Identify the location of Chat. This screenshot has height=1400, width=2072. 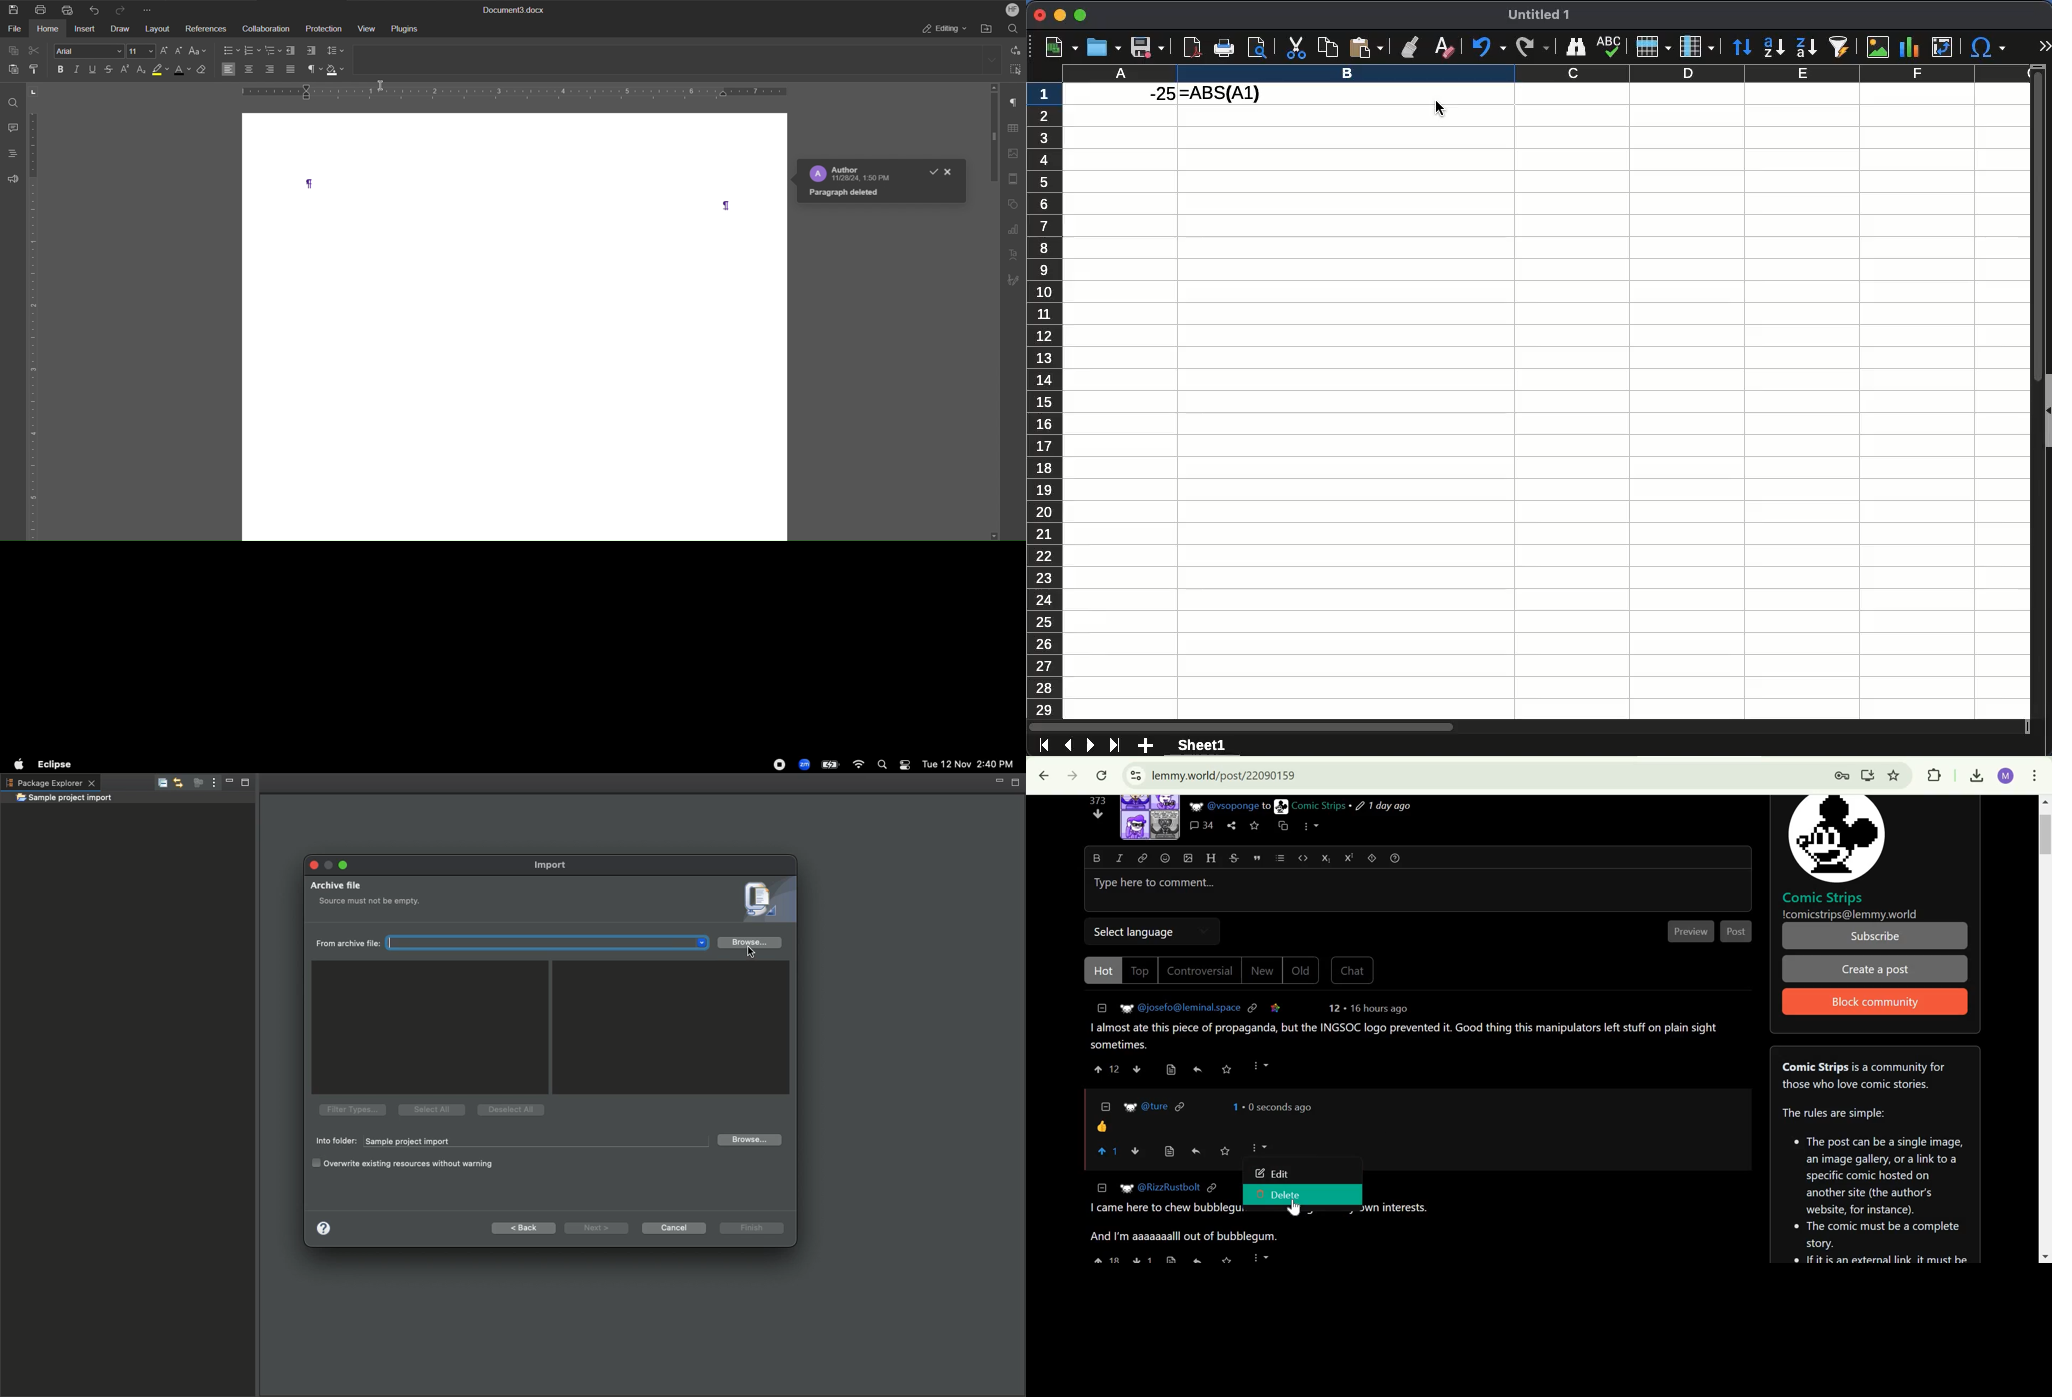
(1352, 971).